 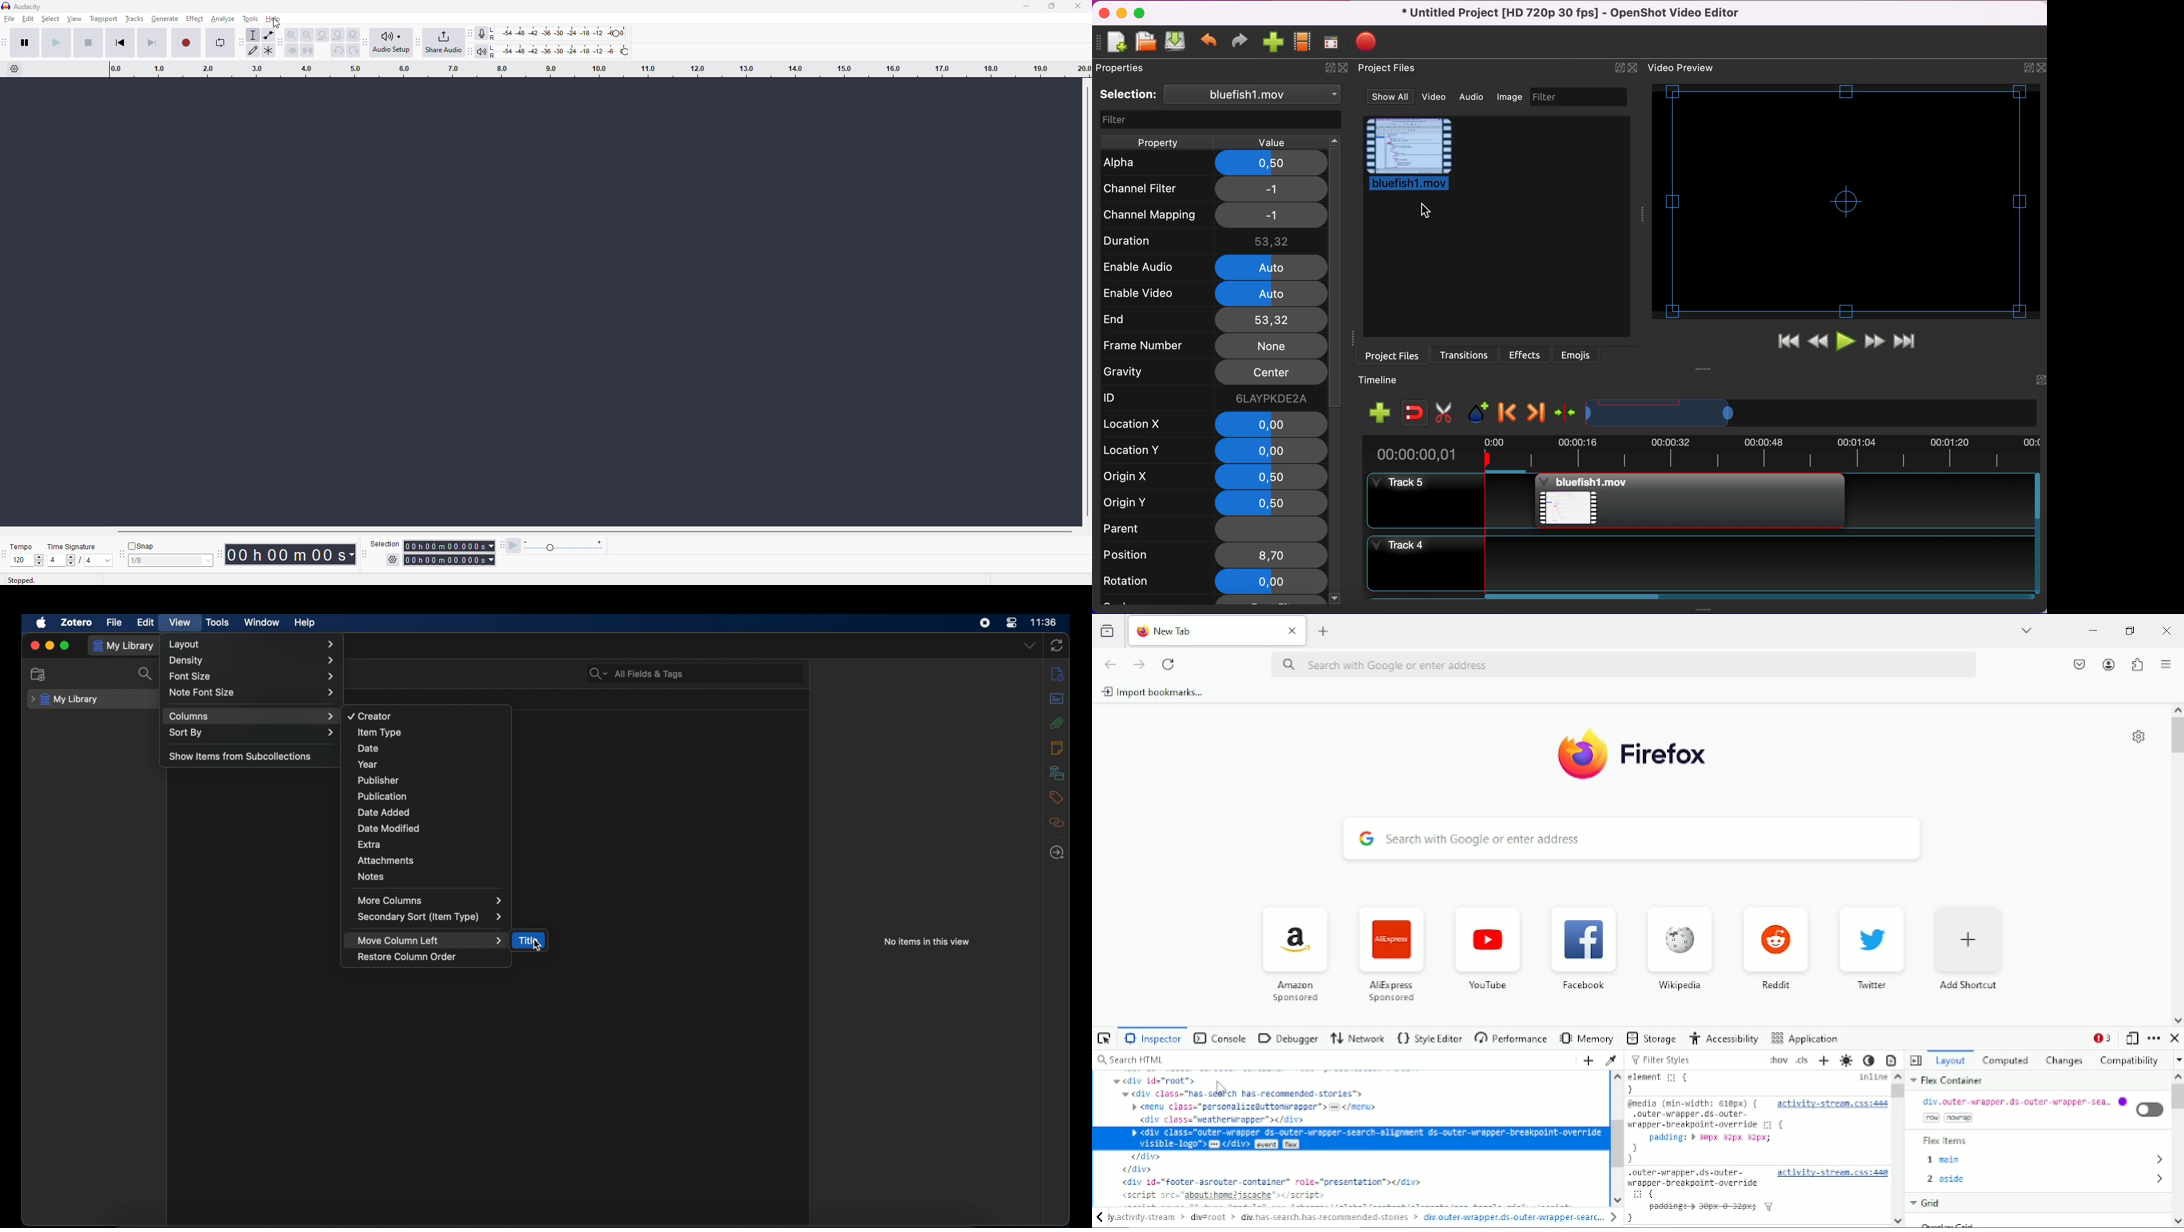 I want to click on Vertical scrollbar, so click(x=2176, y=738).